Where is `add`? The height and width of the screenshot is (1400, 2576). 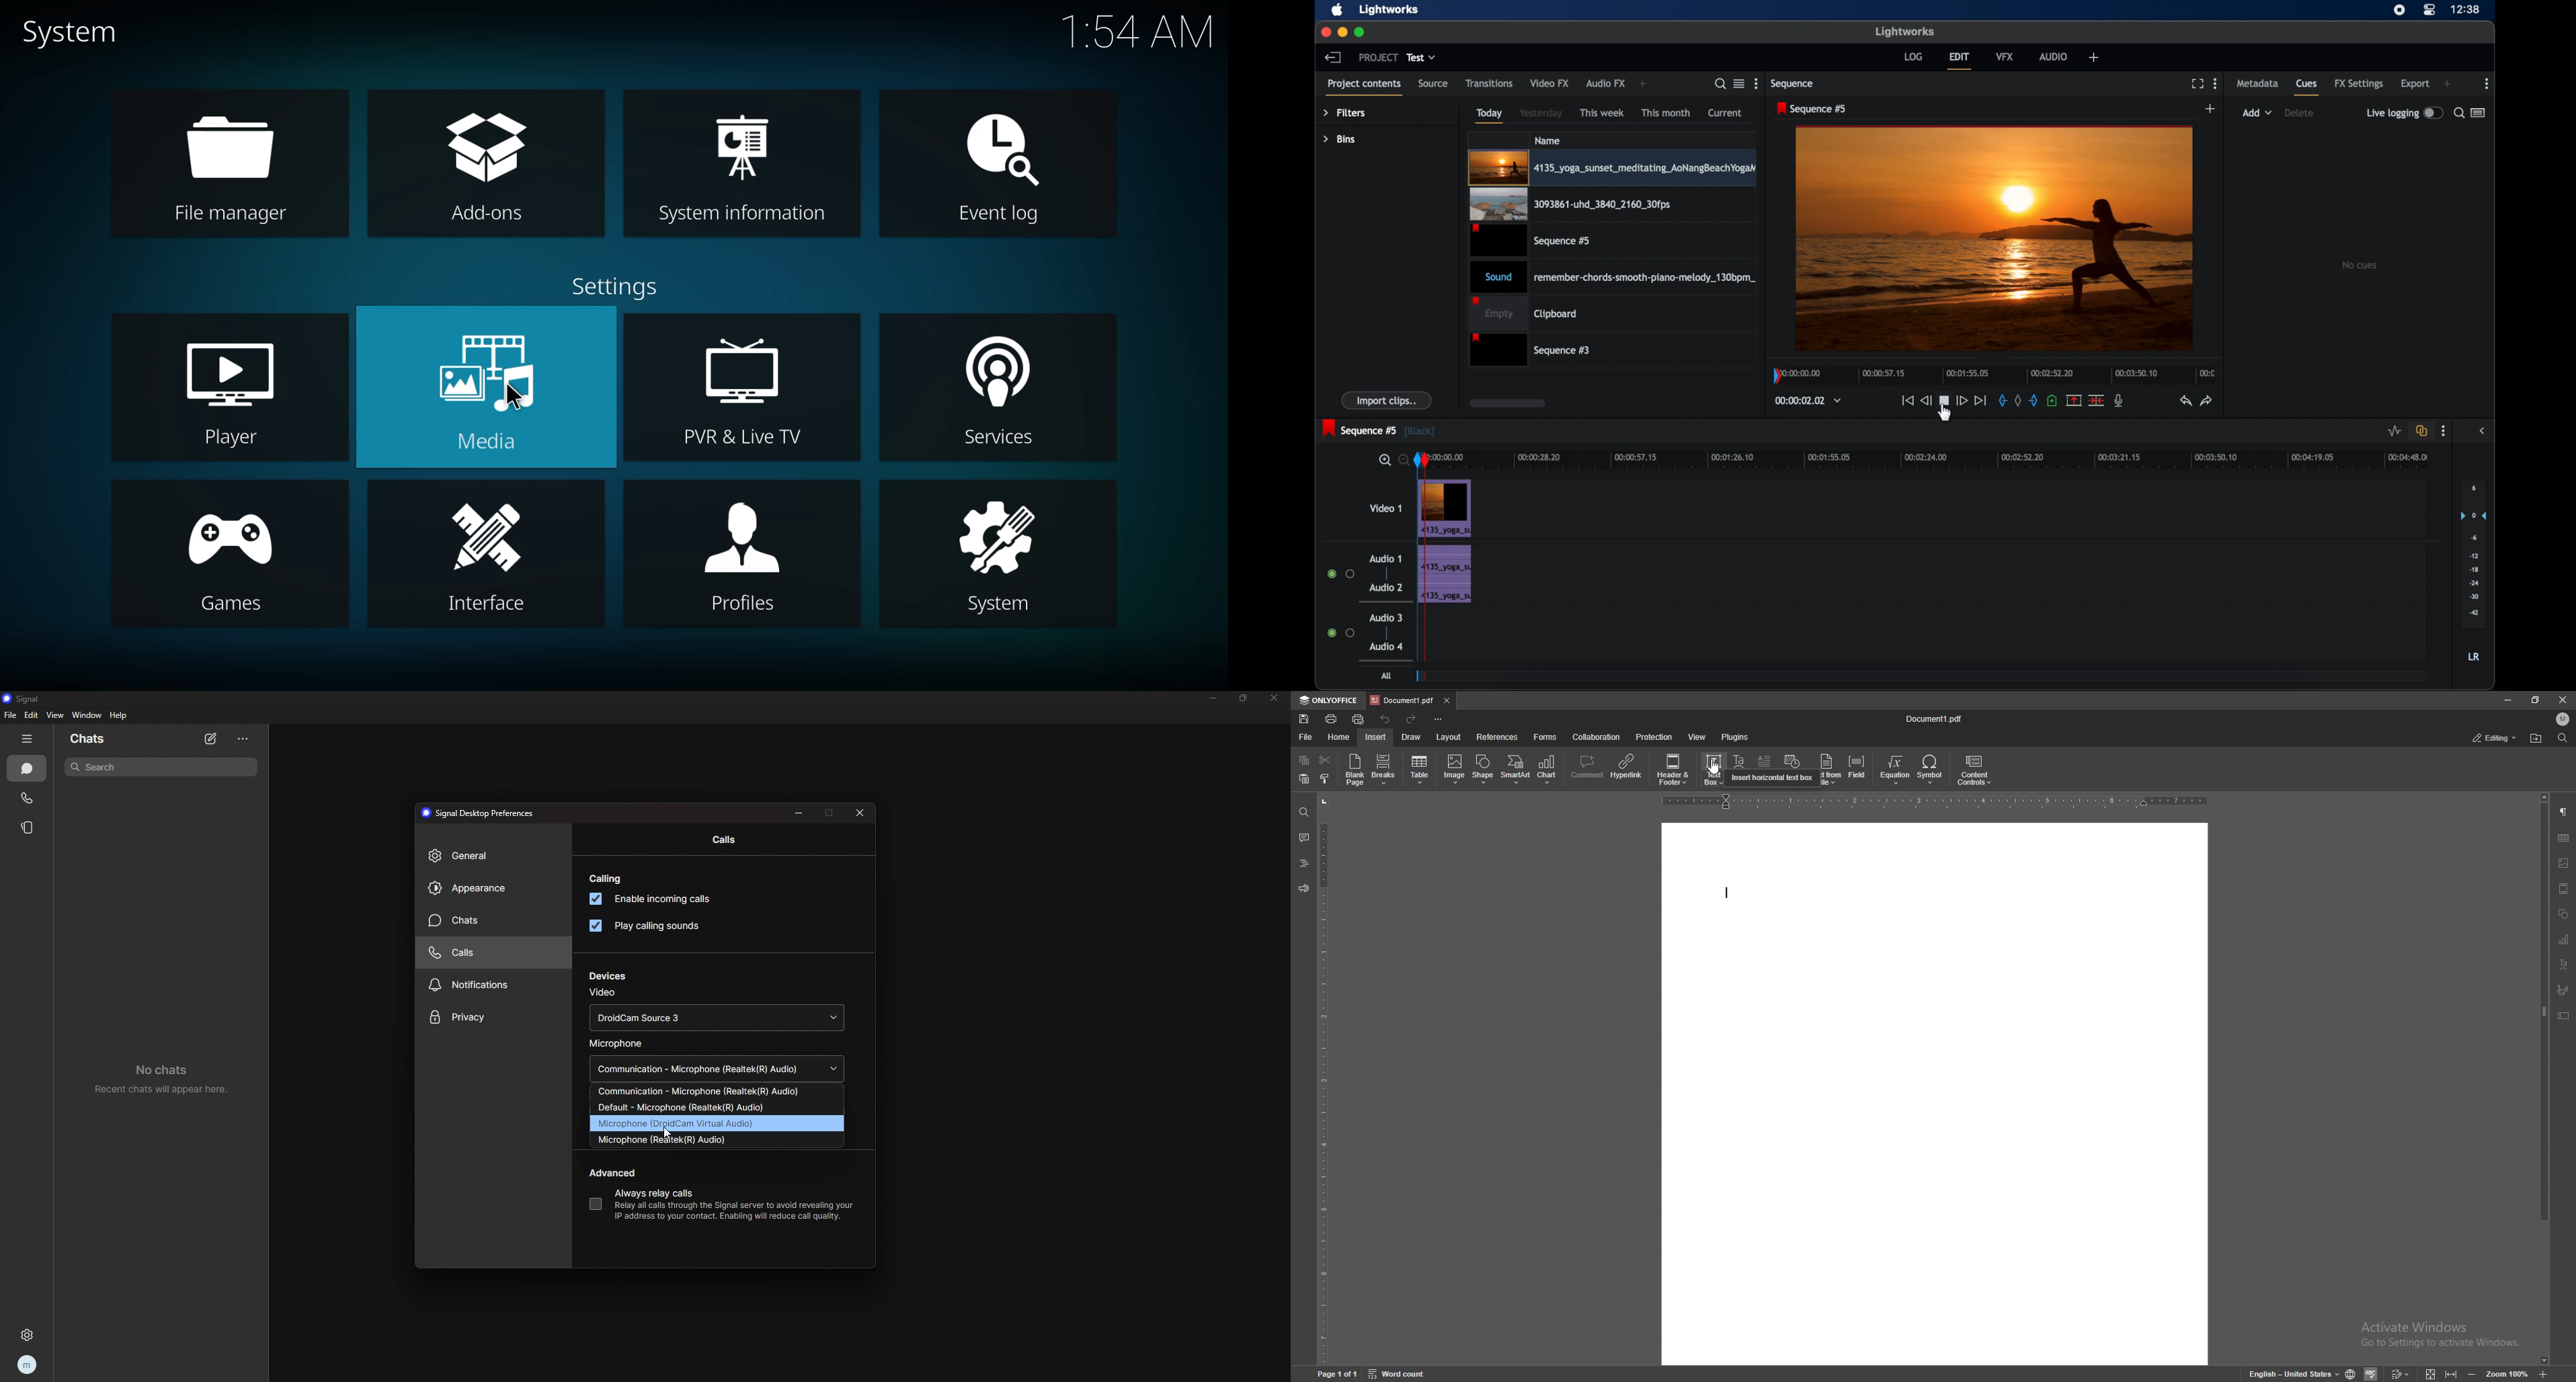 add is located at coordinates (2211, 108).